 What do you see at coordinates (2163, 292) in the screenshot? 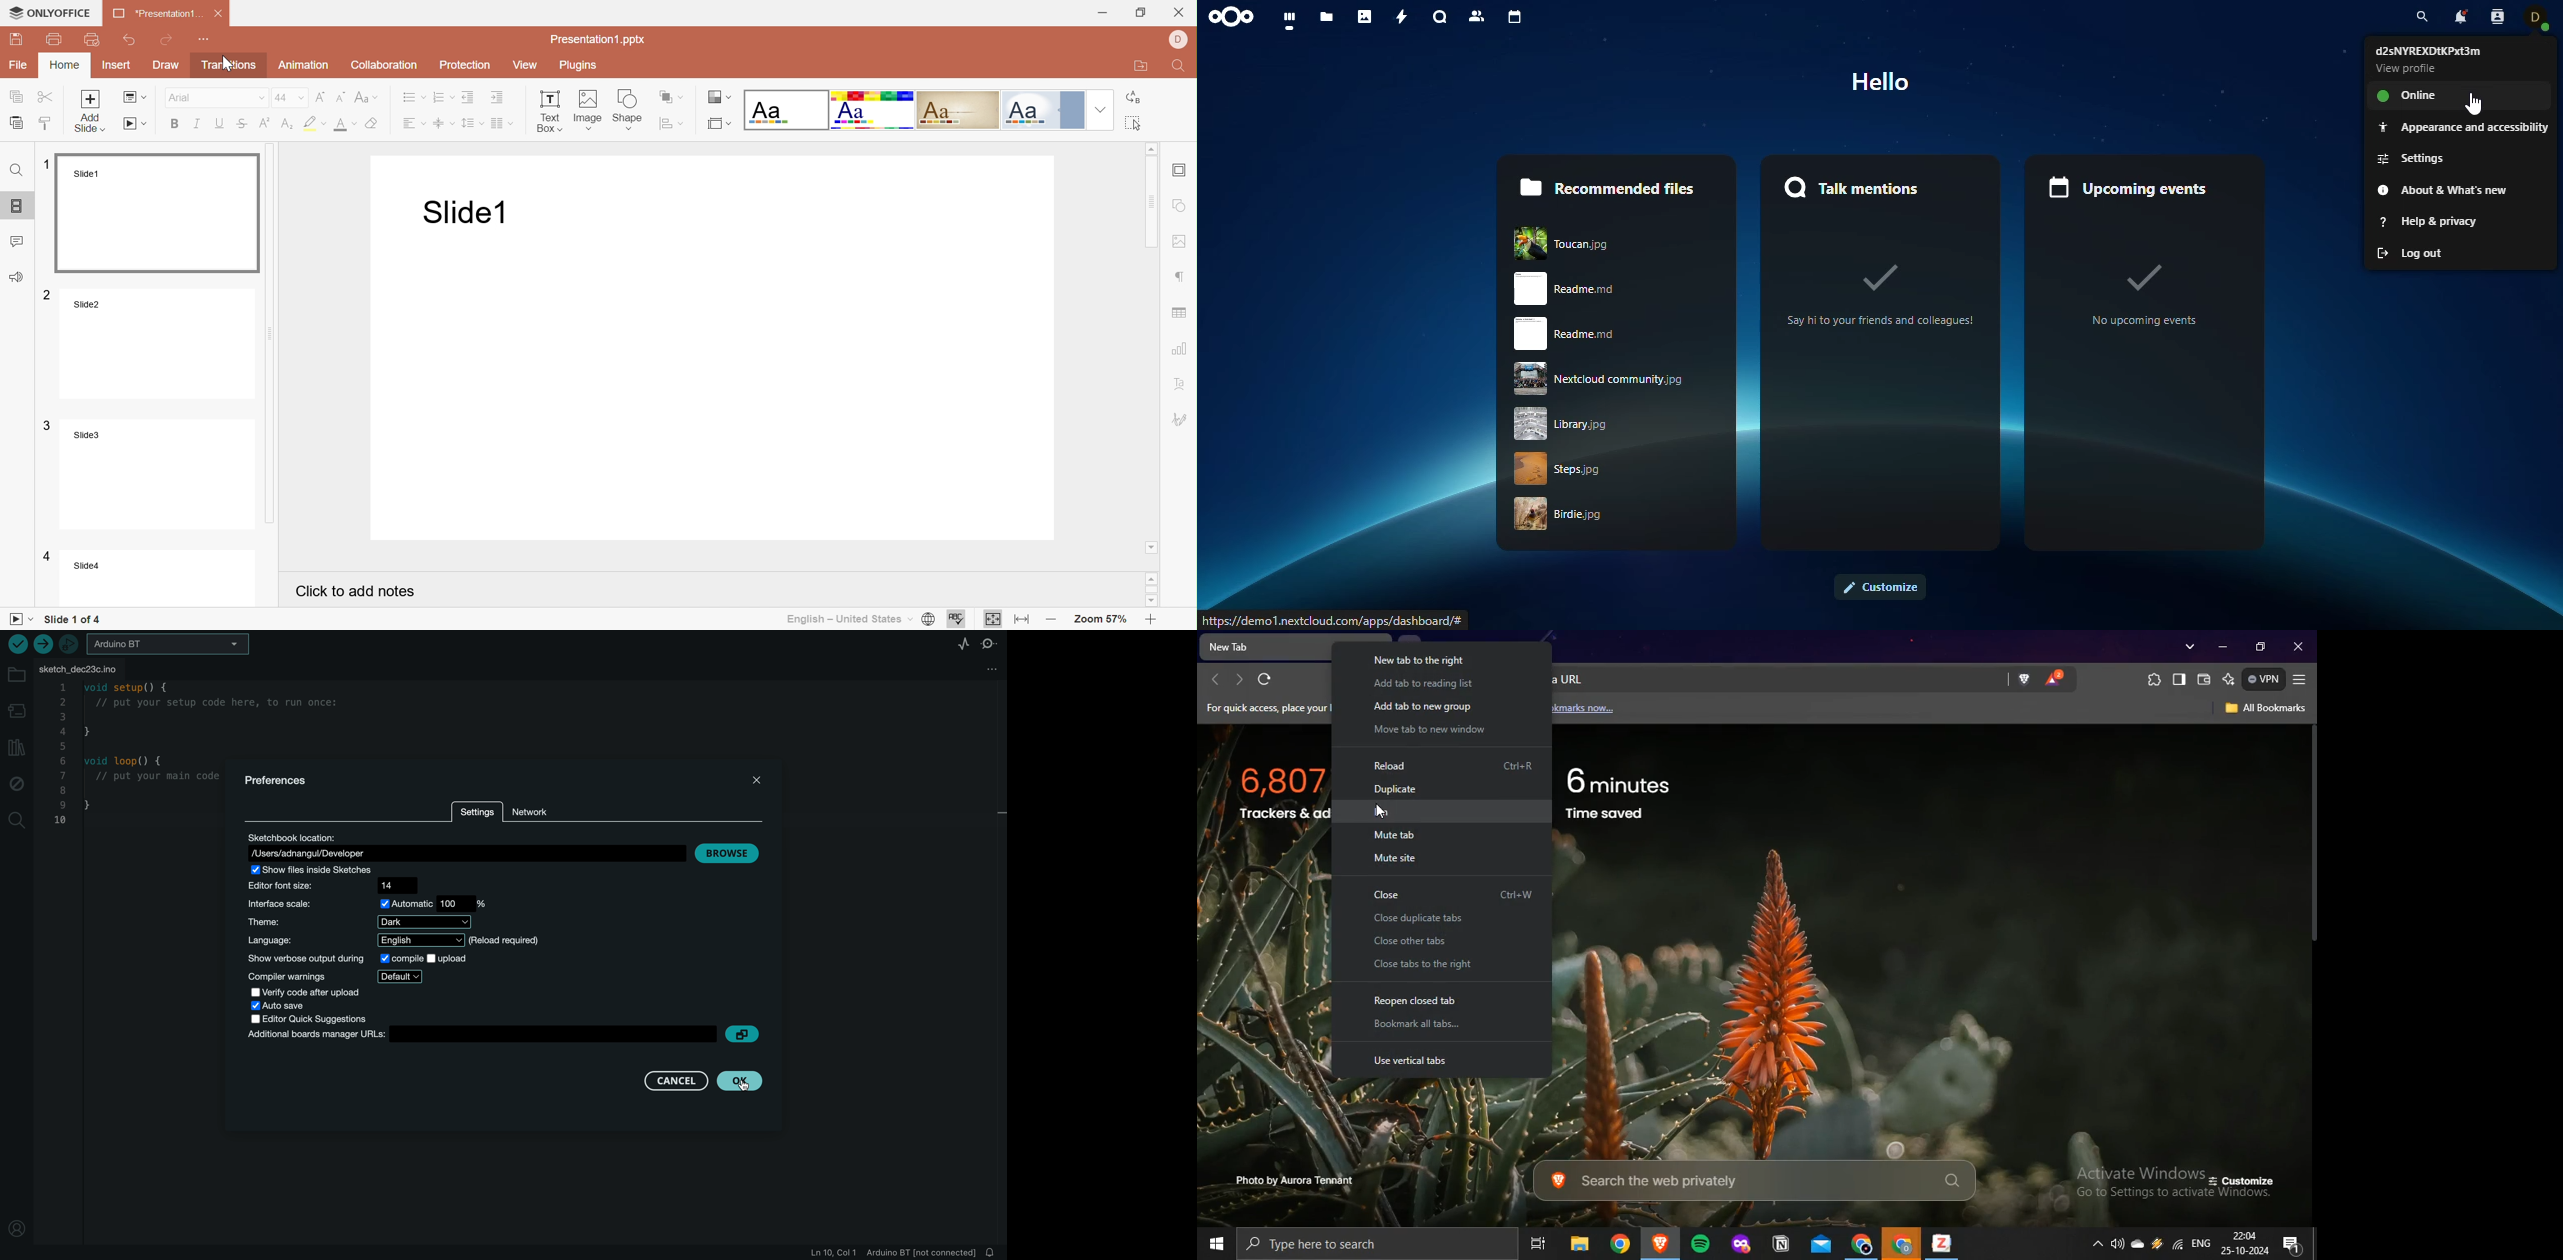
I see `no upcoming events` at bounding box center [2163, 292].